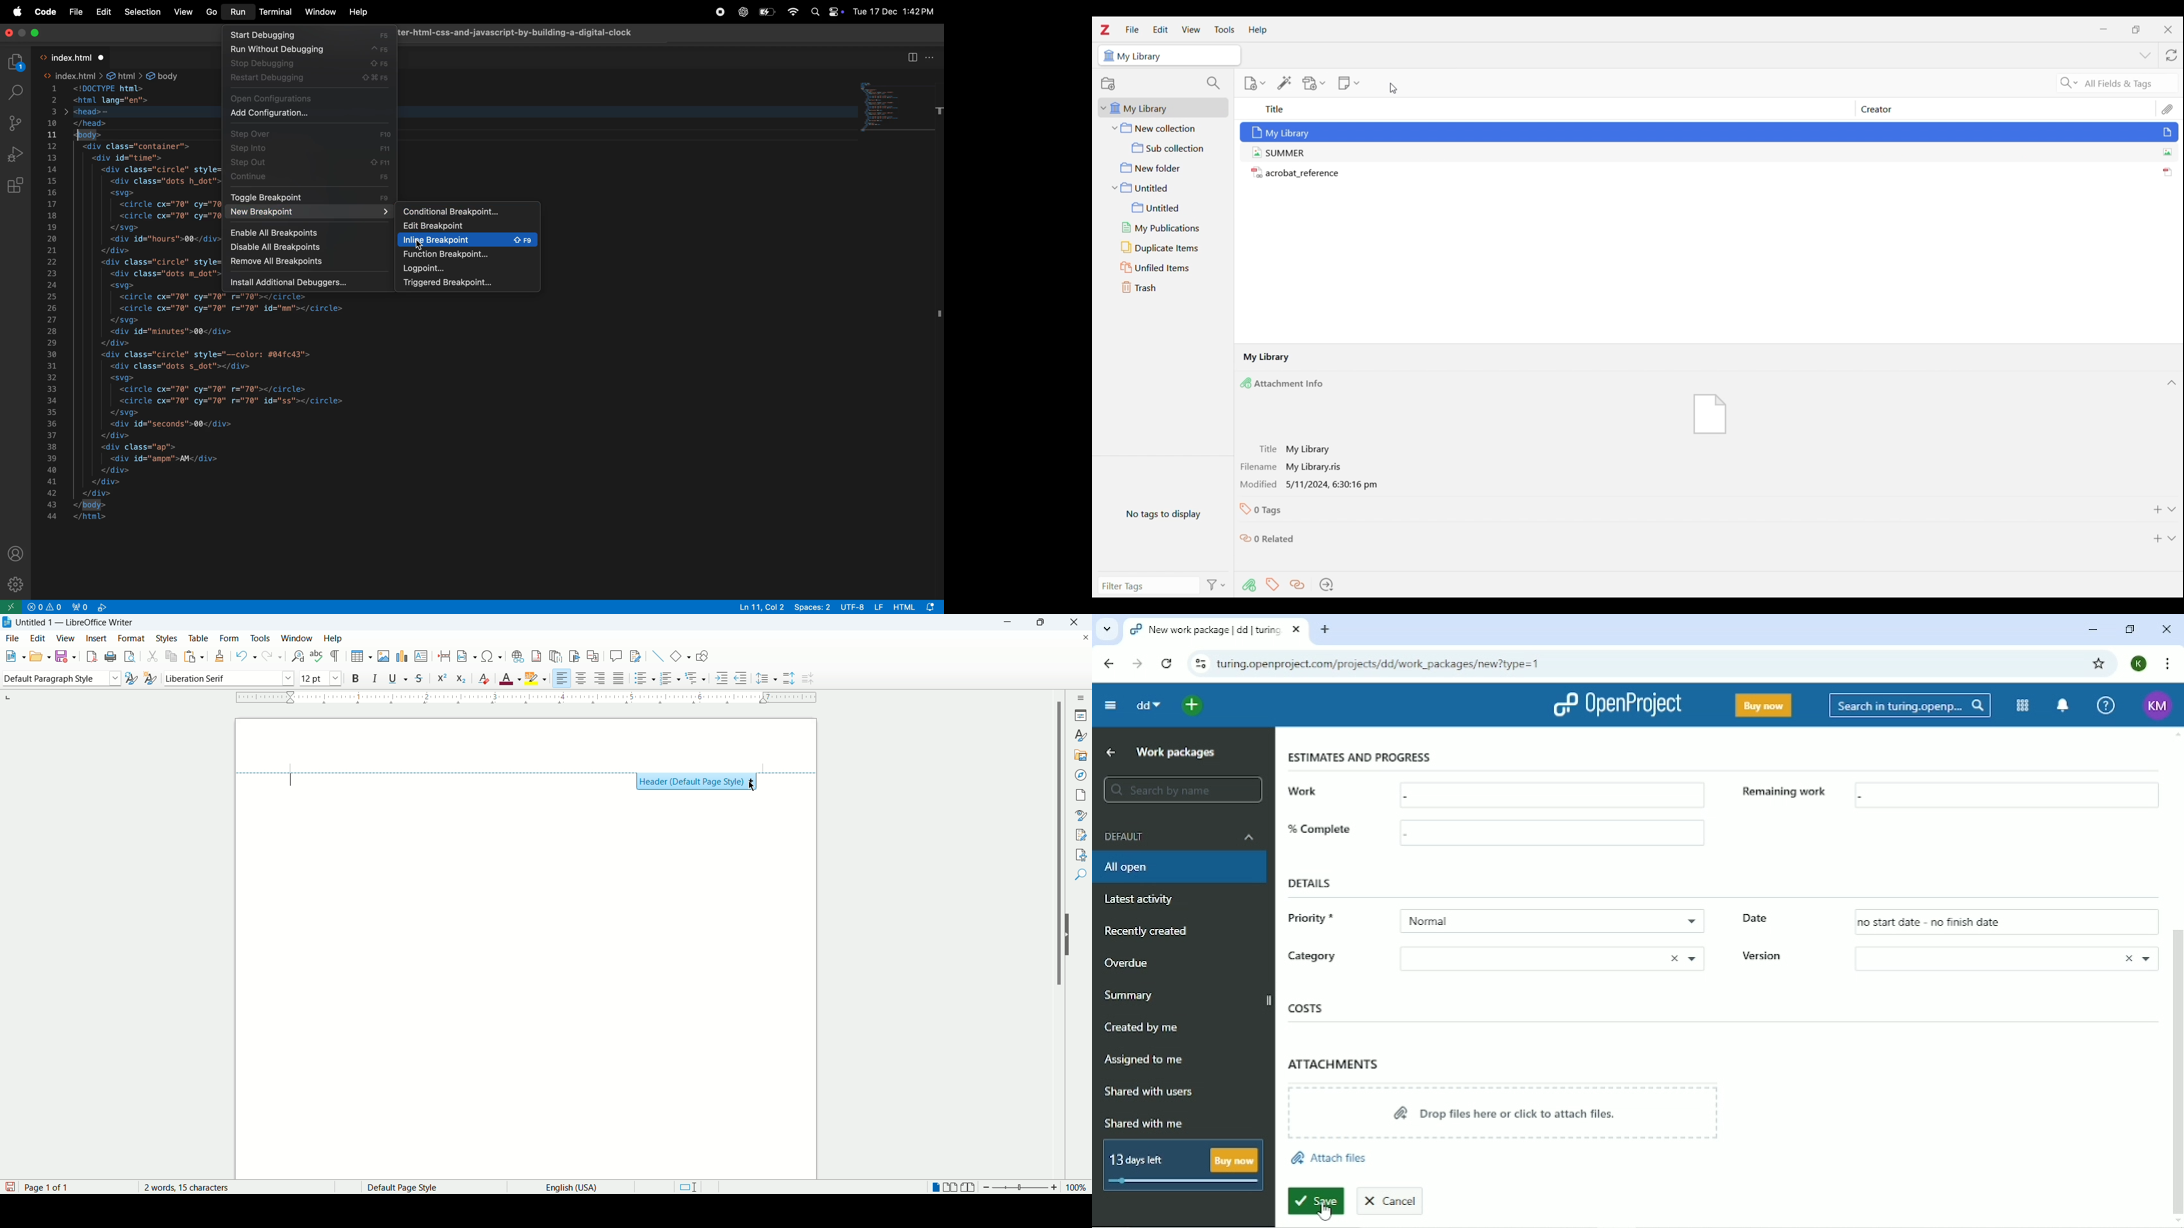 This screenshot has height=1232, width=2184. What do you see at coordinates (182, 12) in the screenshot?
I see `View` at bounding box center [182, 12].